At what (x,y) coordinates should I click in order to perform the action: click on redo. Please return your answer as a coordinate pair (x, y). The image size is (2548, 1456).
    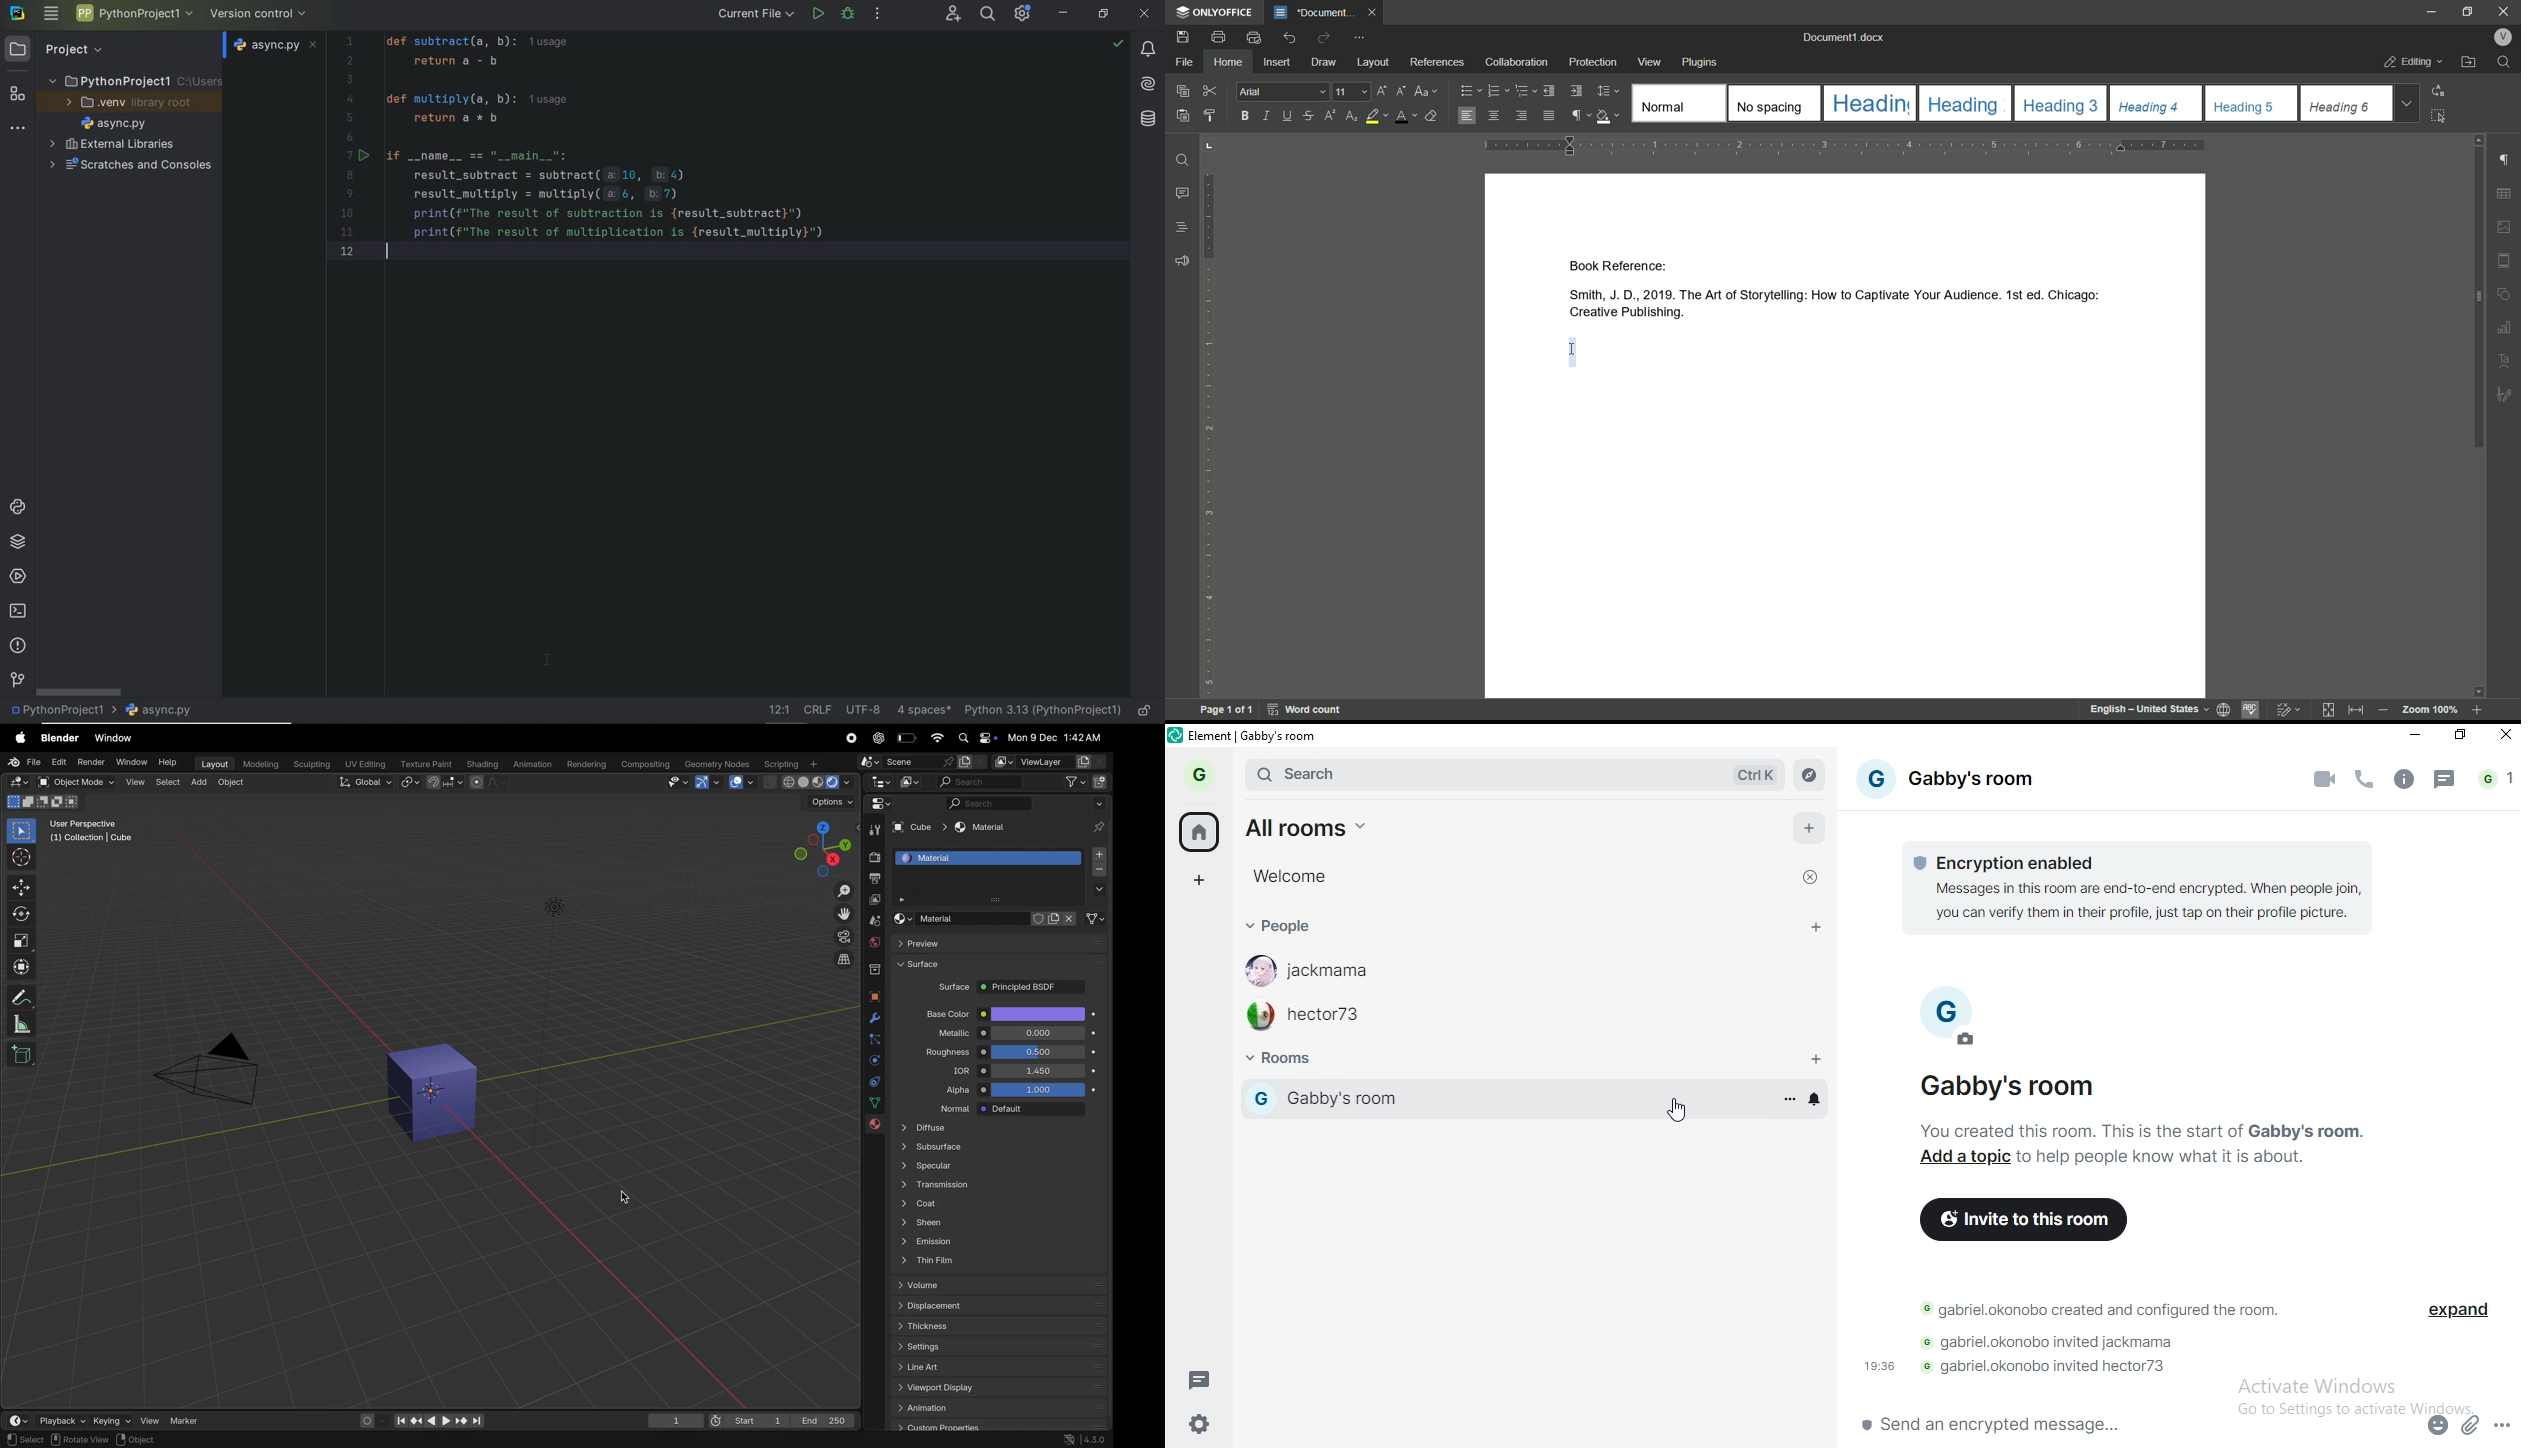
    Looking at the image, I should click on (1325, 37).